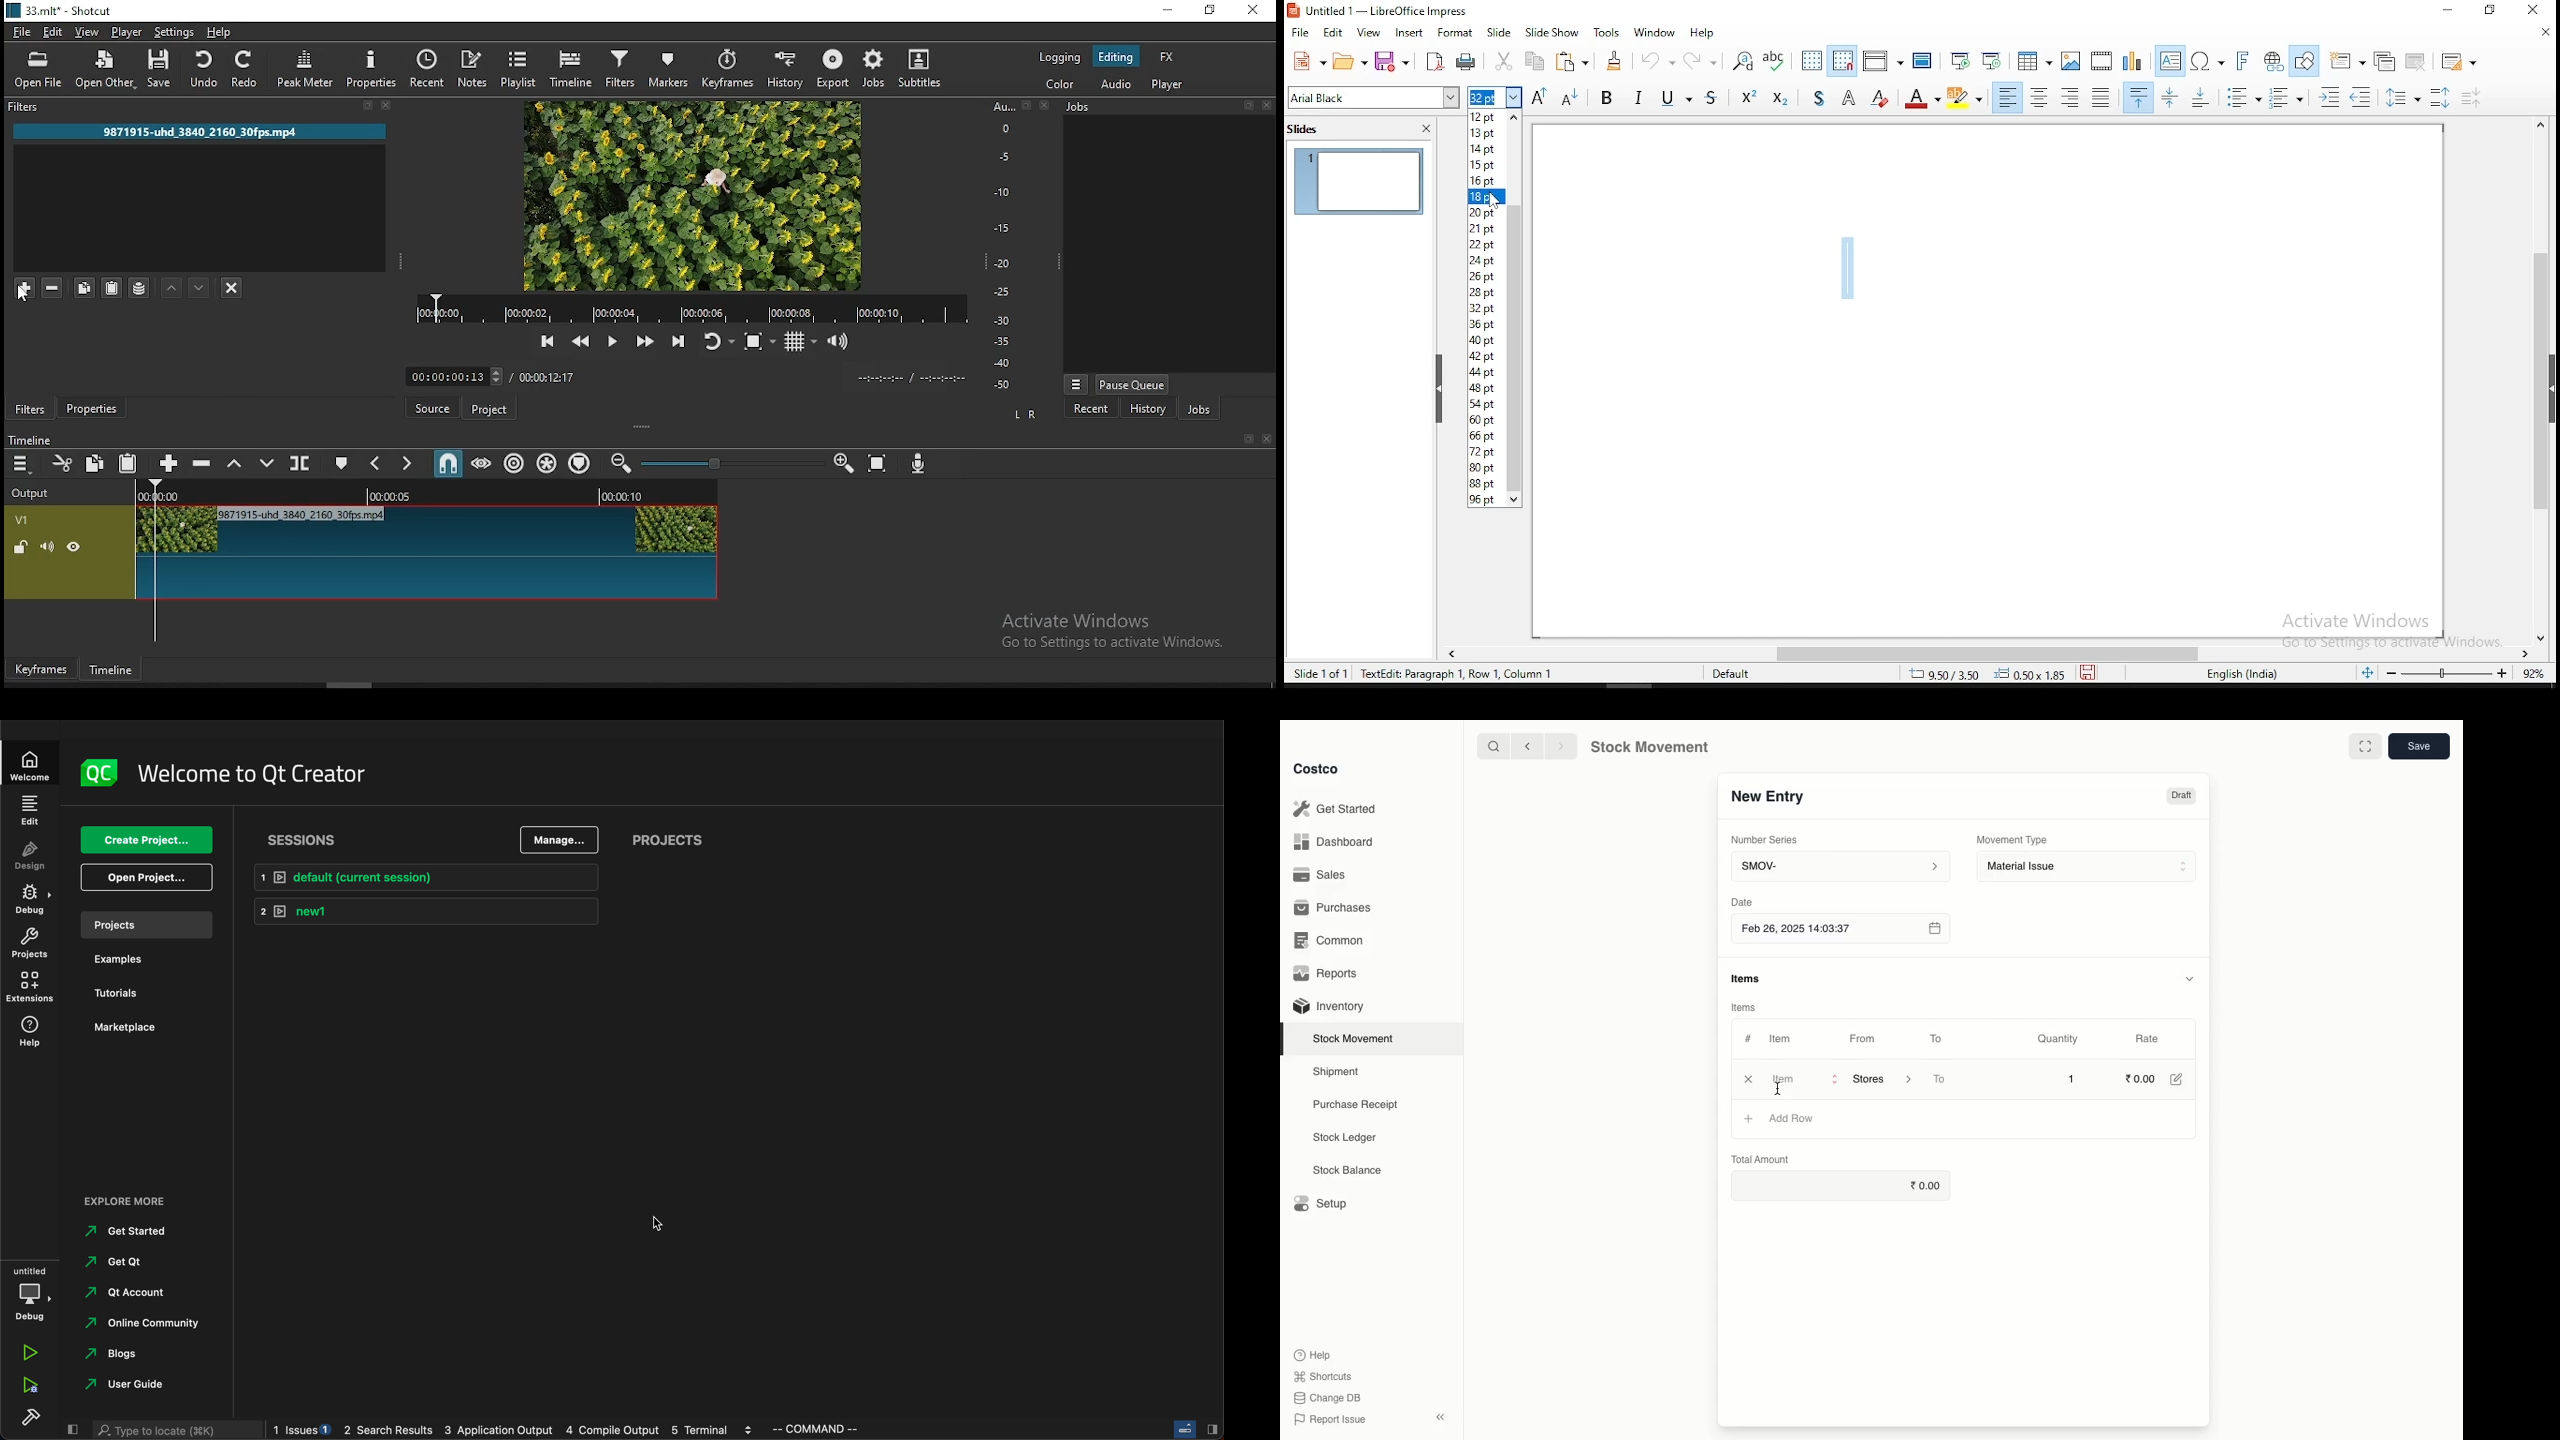  What do you see at coordinates (2061, 1040) in the screenshot?
I see `Quantity` at bounding box center [2061, 1040].